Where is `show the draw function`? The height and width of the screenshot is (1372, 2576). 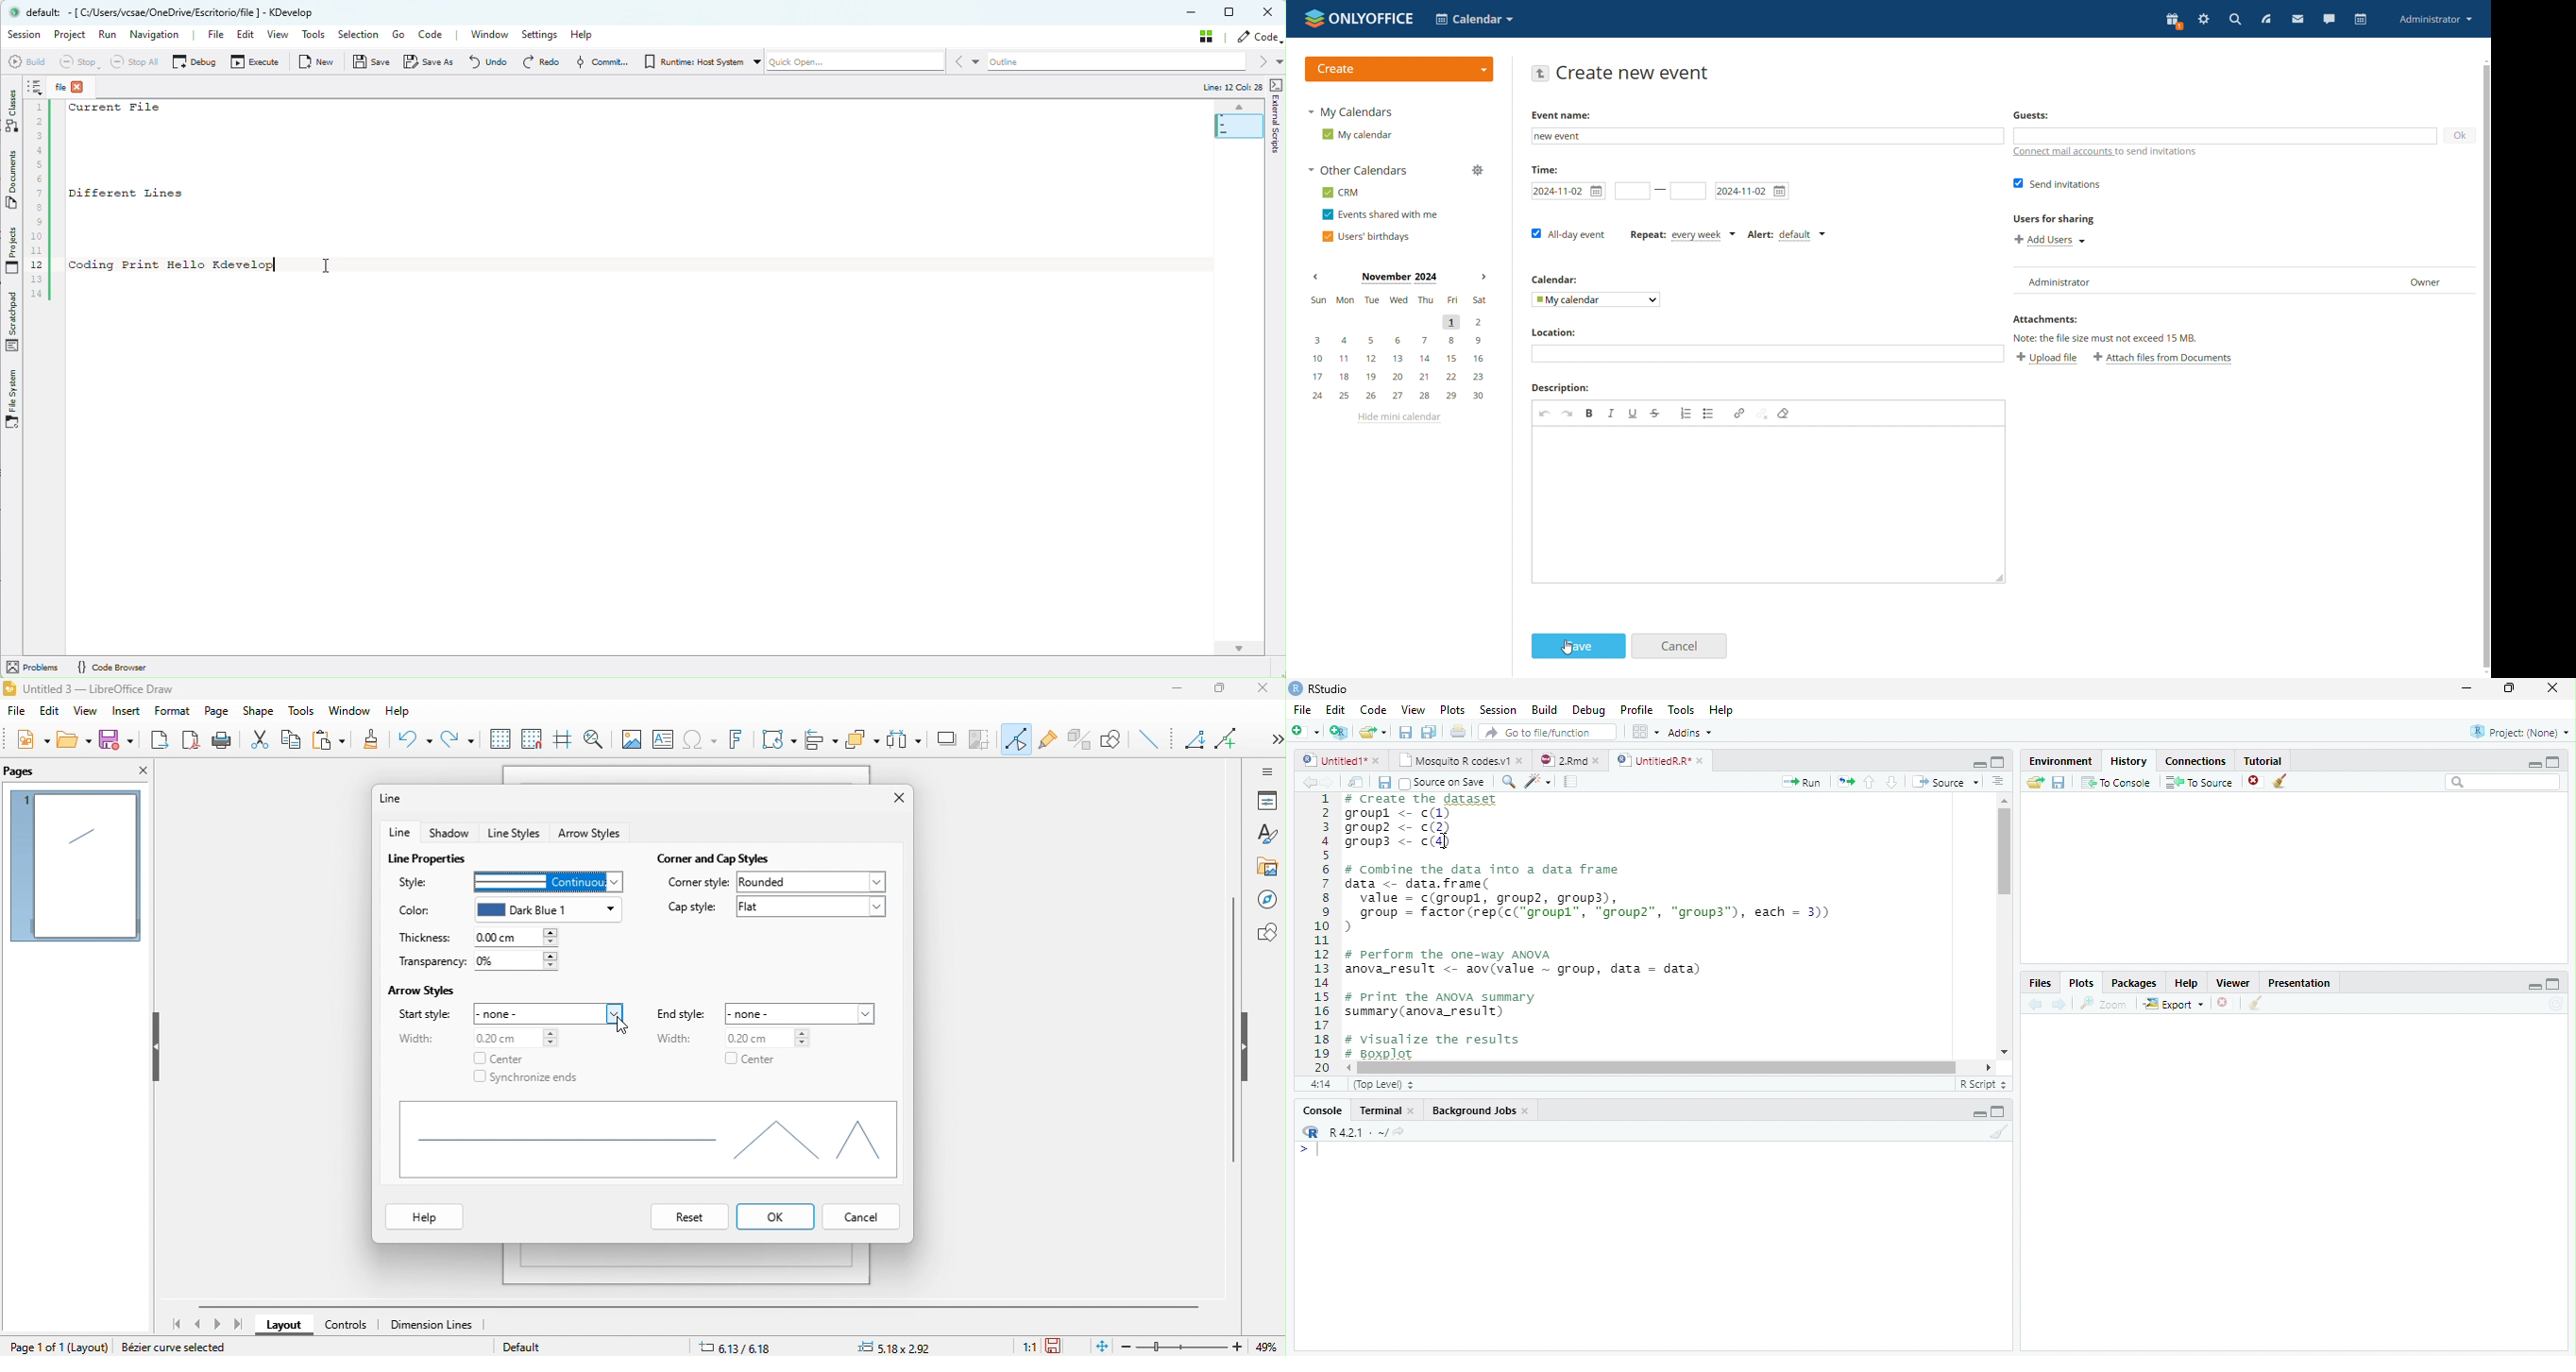
show the draw function is located at coordinates (1118, 741).